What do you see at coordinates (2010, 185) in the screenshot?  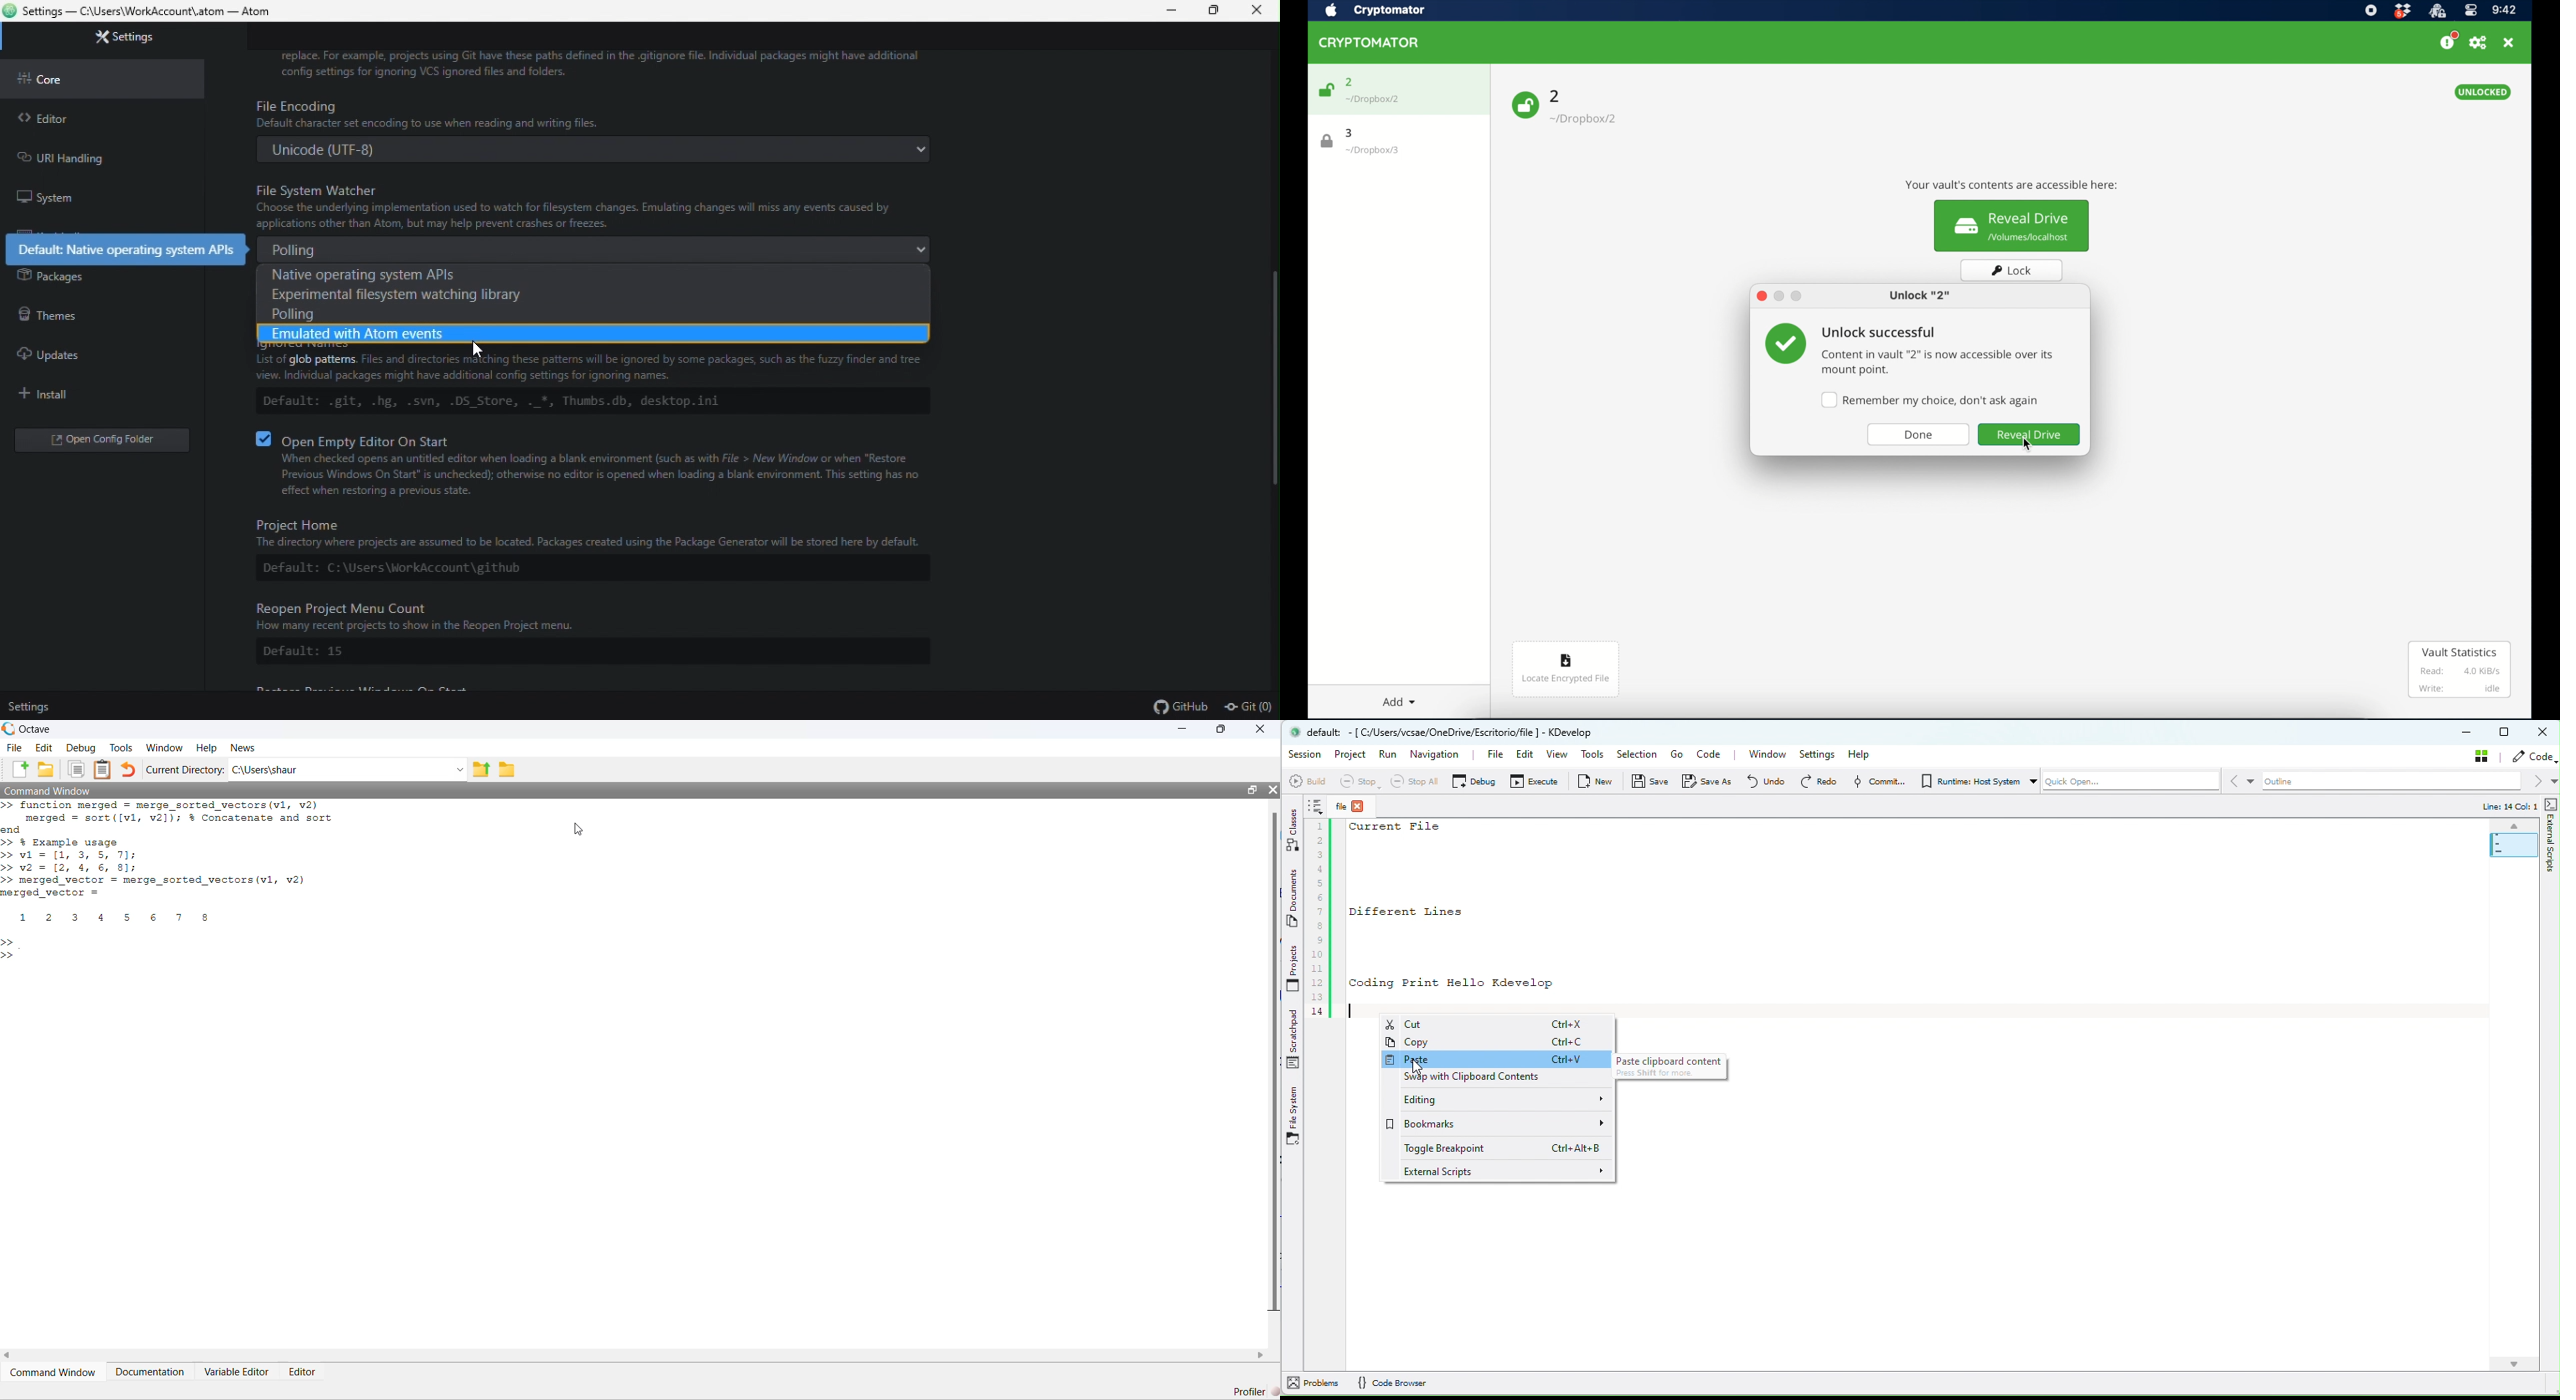 I see `info` at bounding box center [2010, 185].